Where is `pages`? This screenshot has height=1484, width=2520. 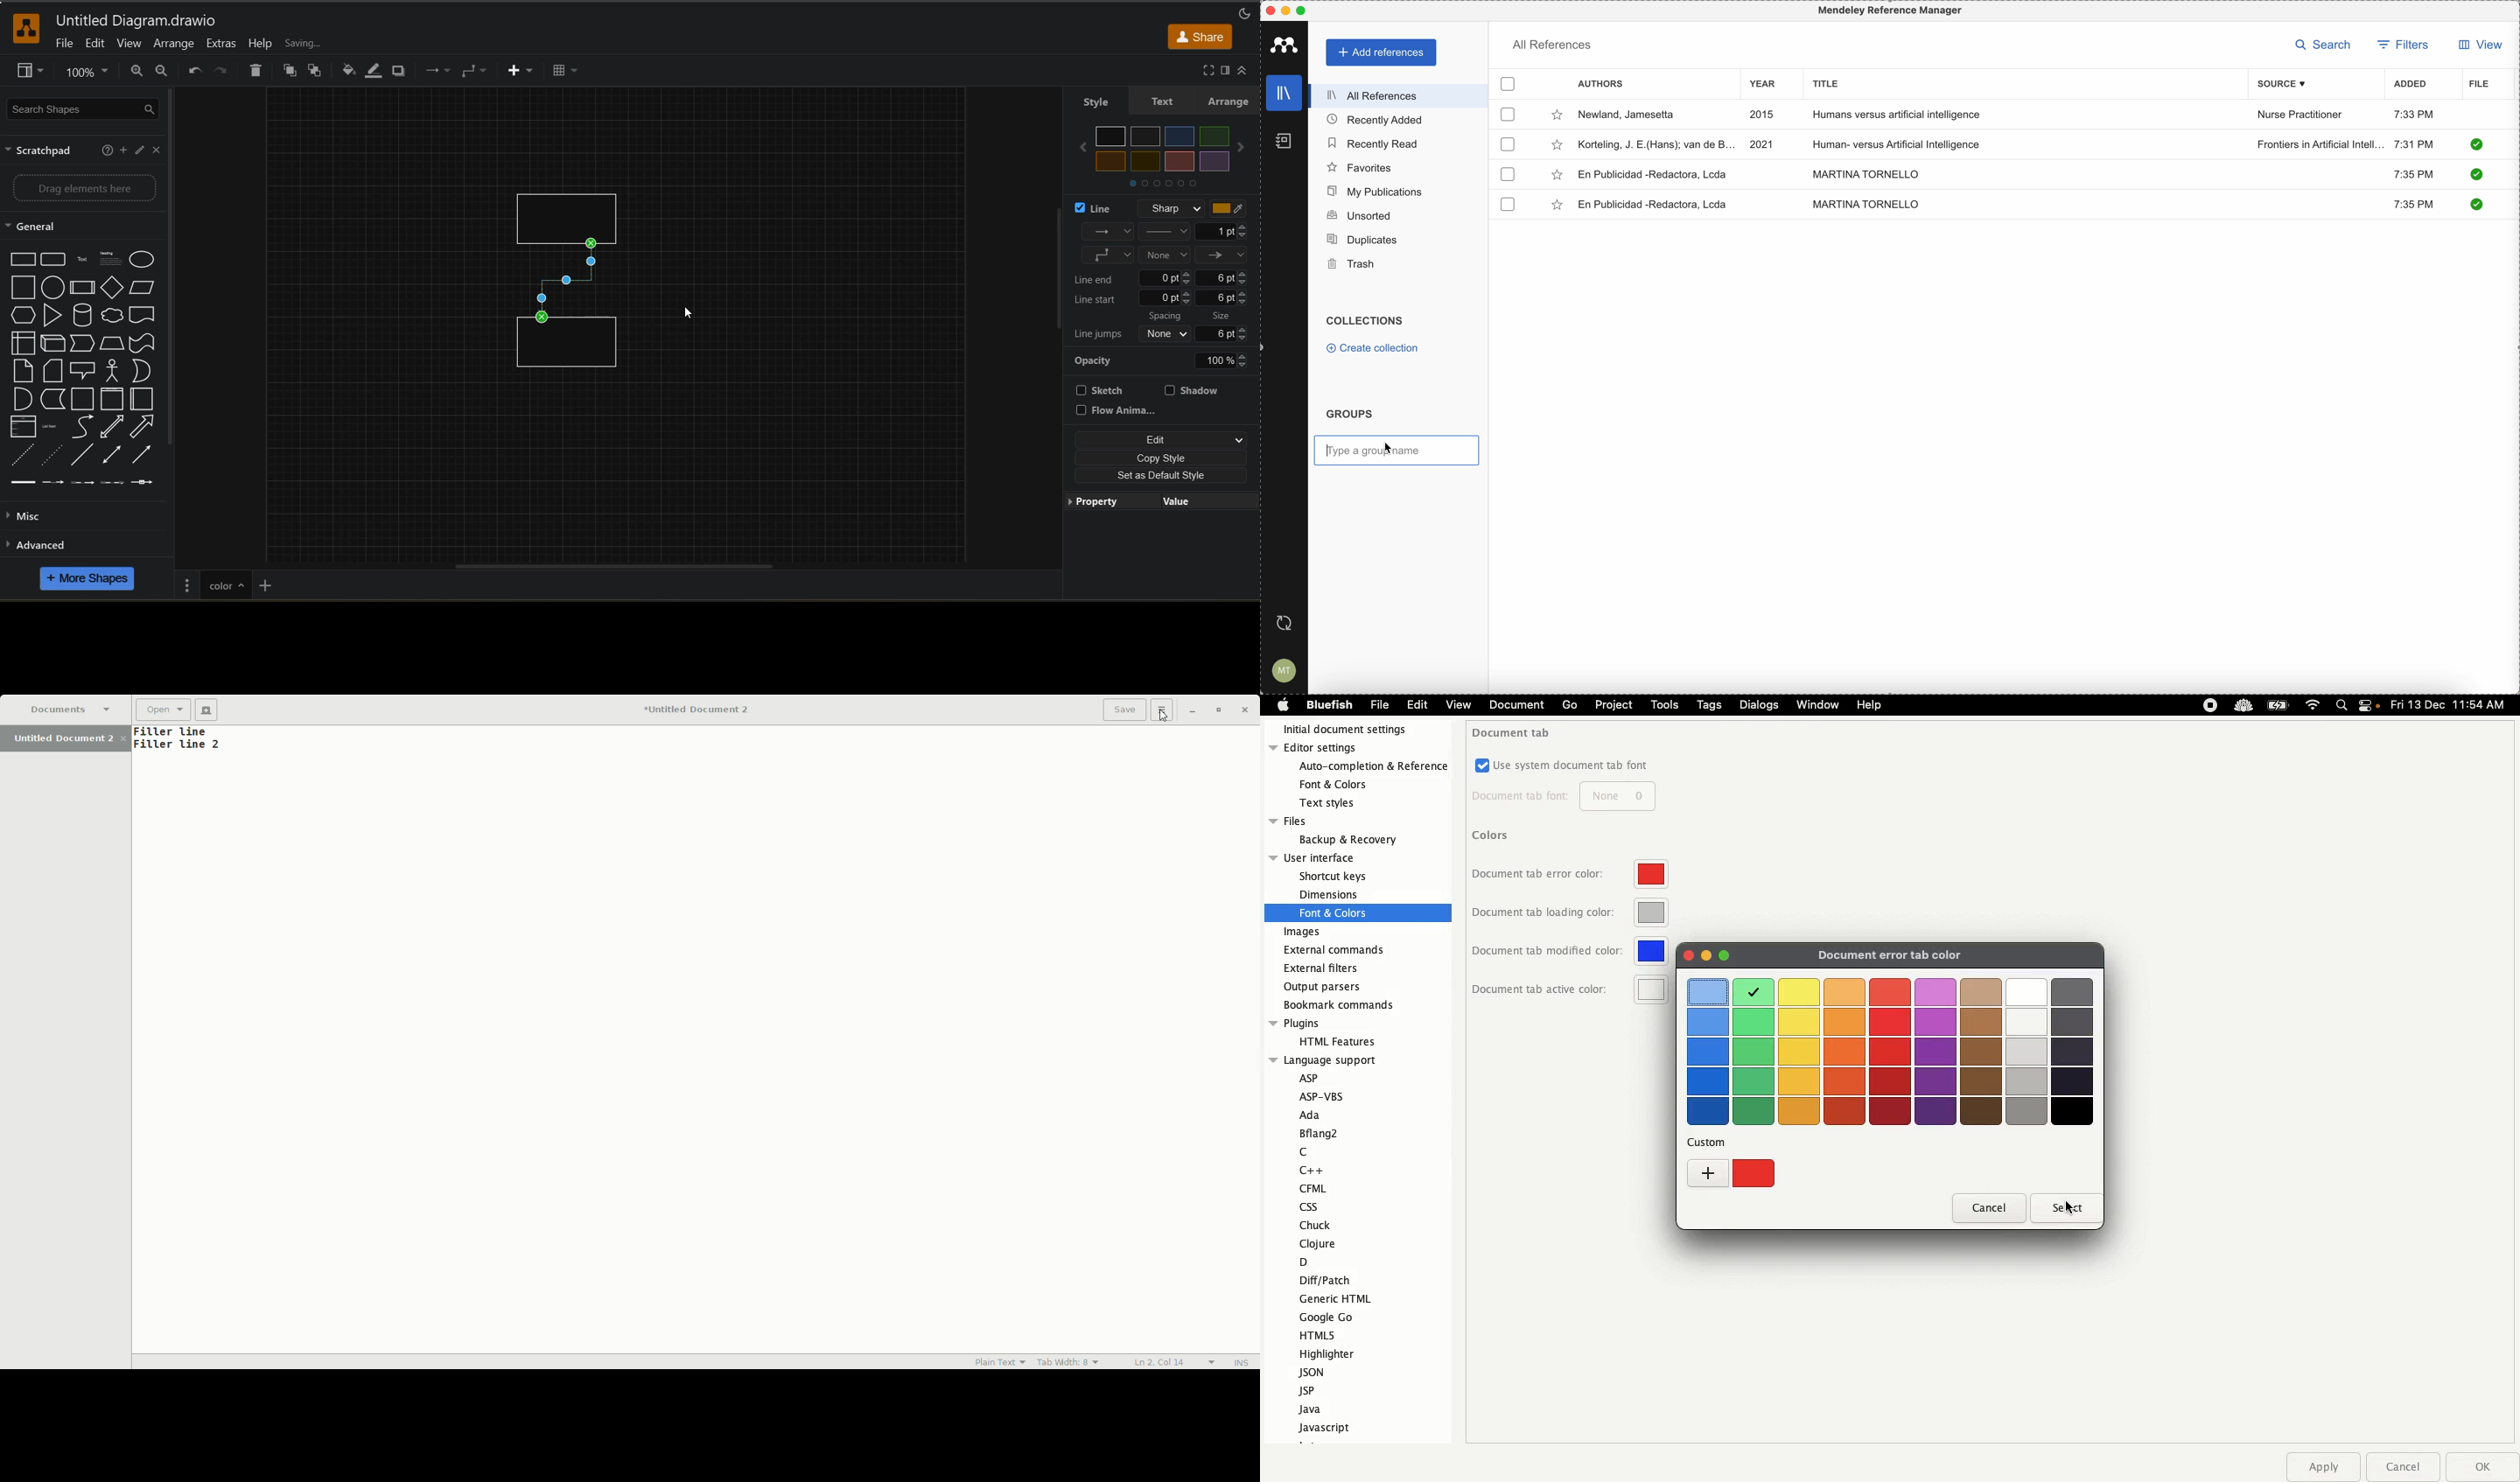
pages is located at coordinates (188, 584).